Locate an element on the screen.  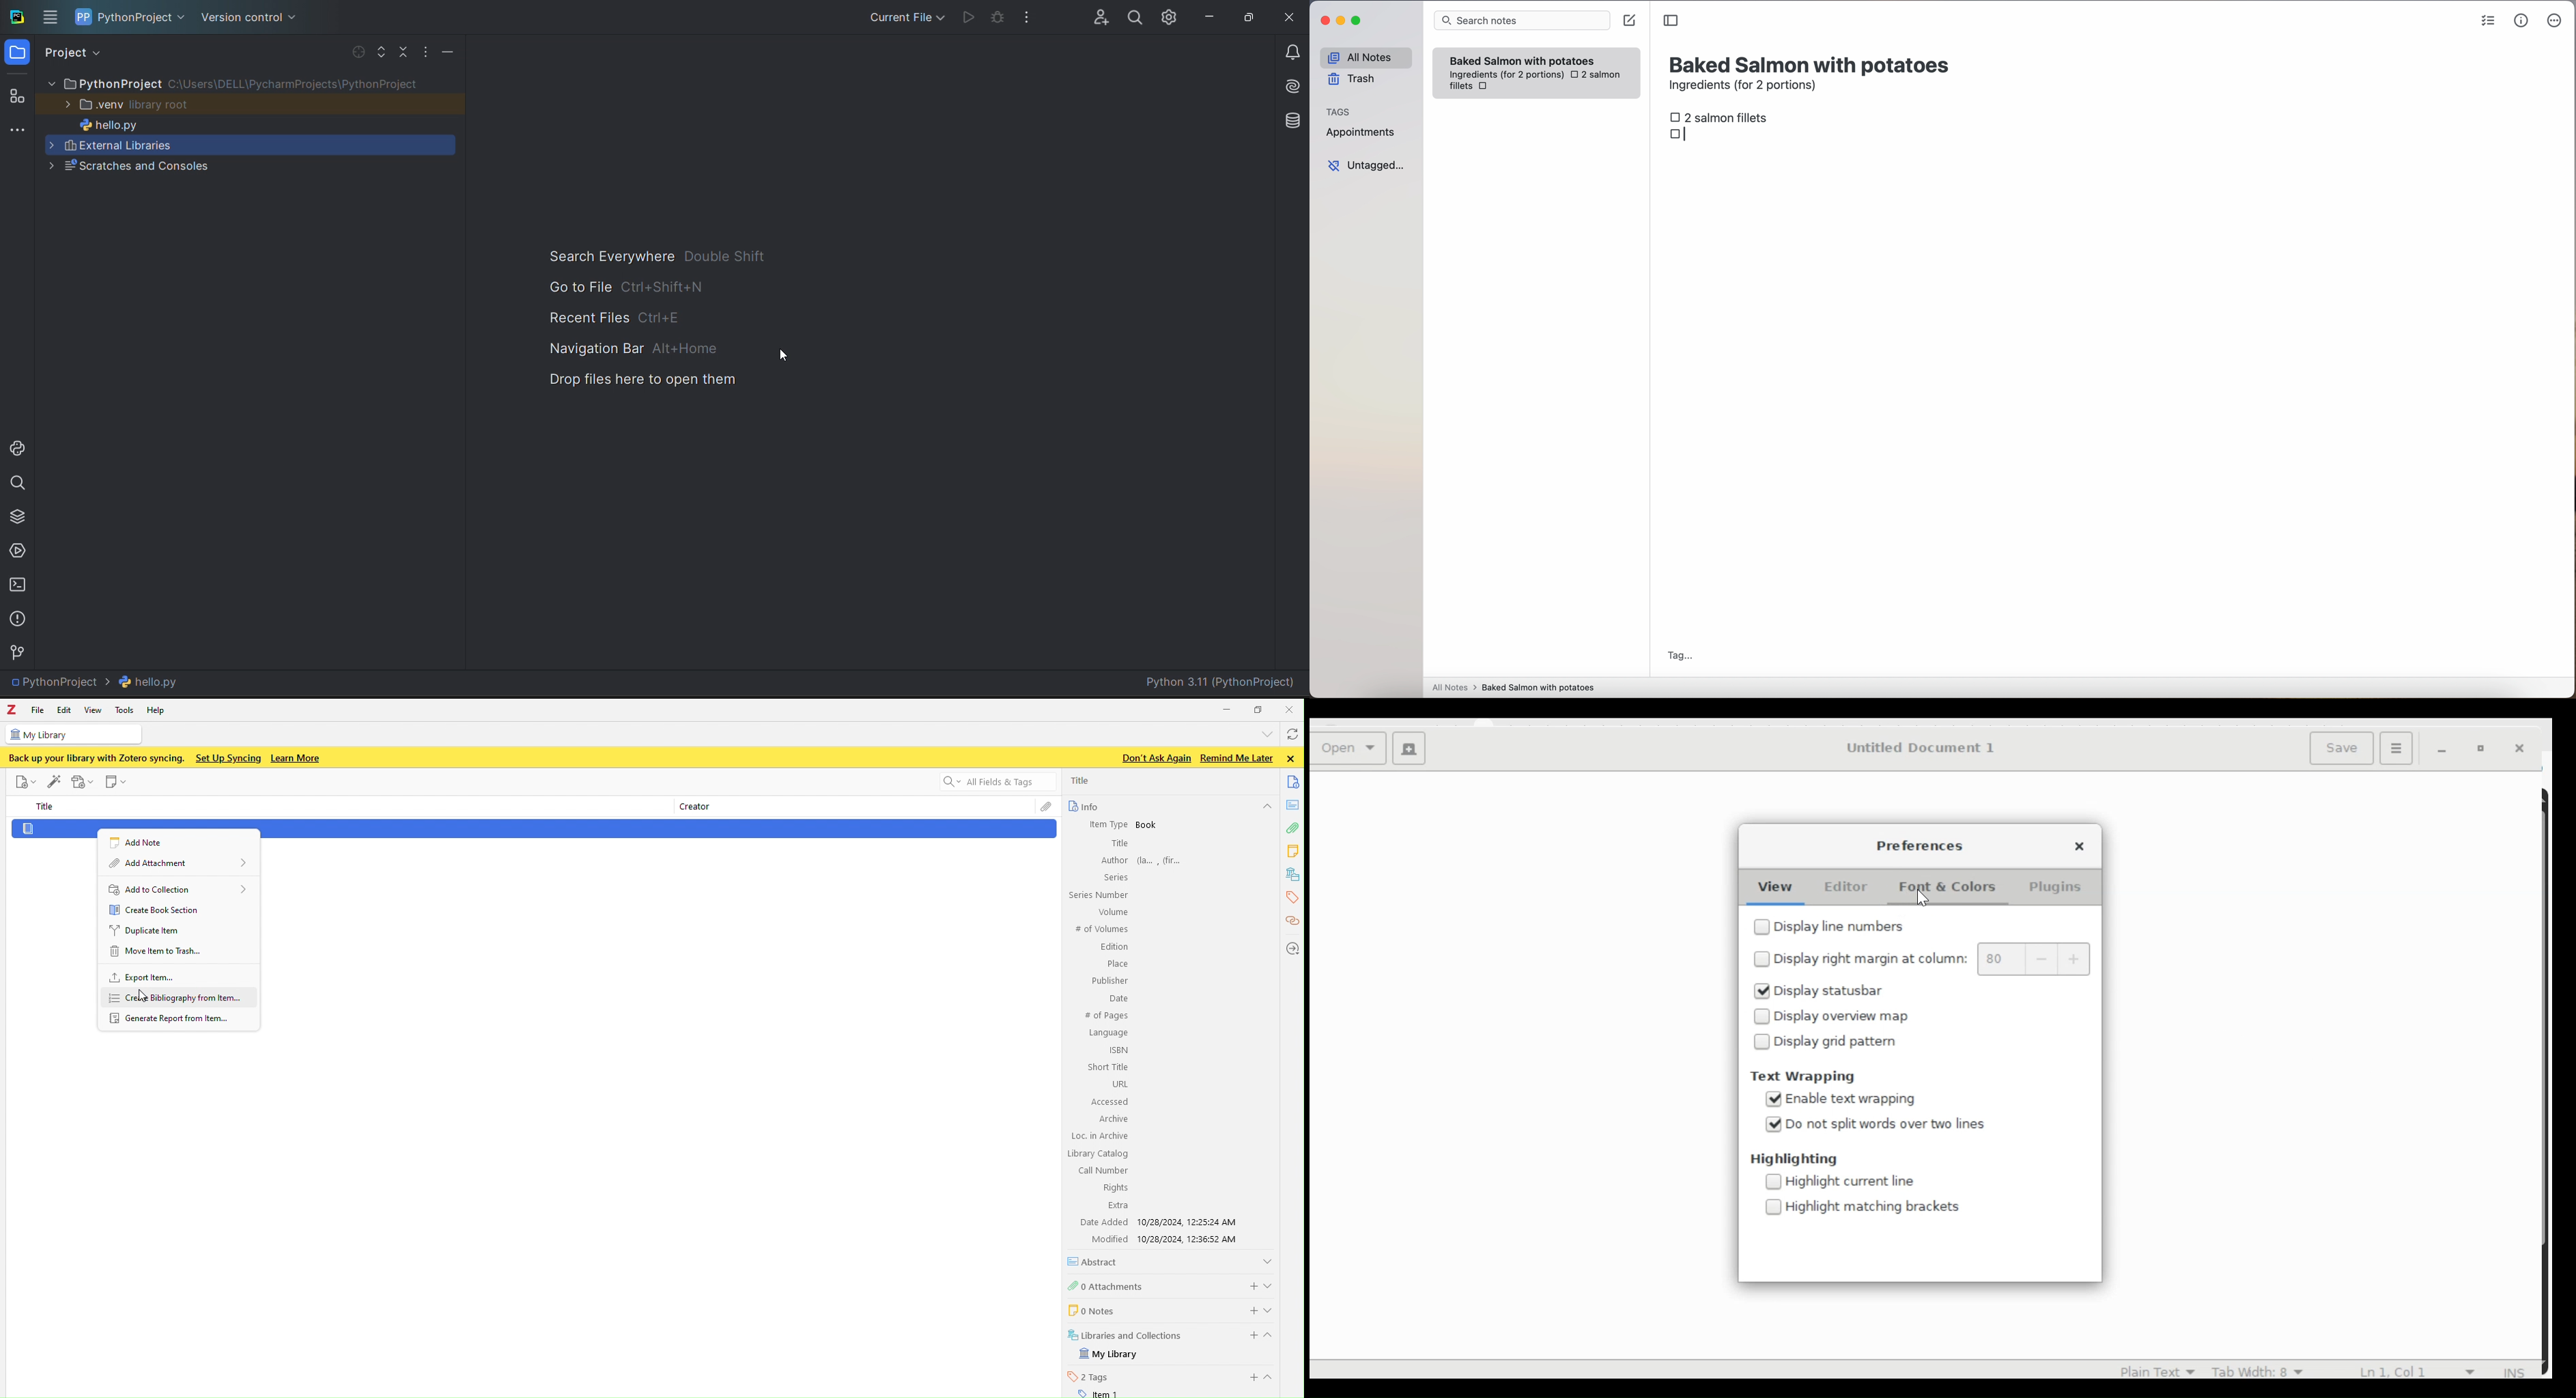
close Simplenote is located at coordinates (1324, 21).